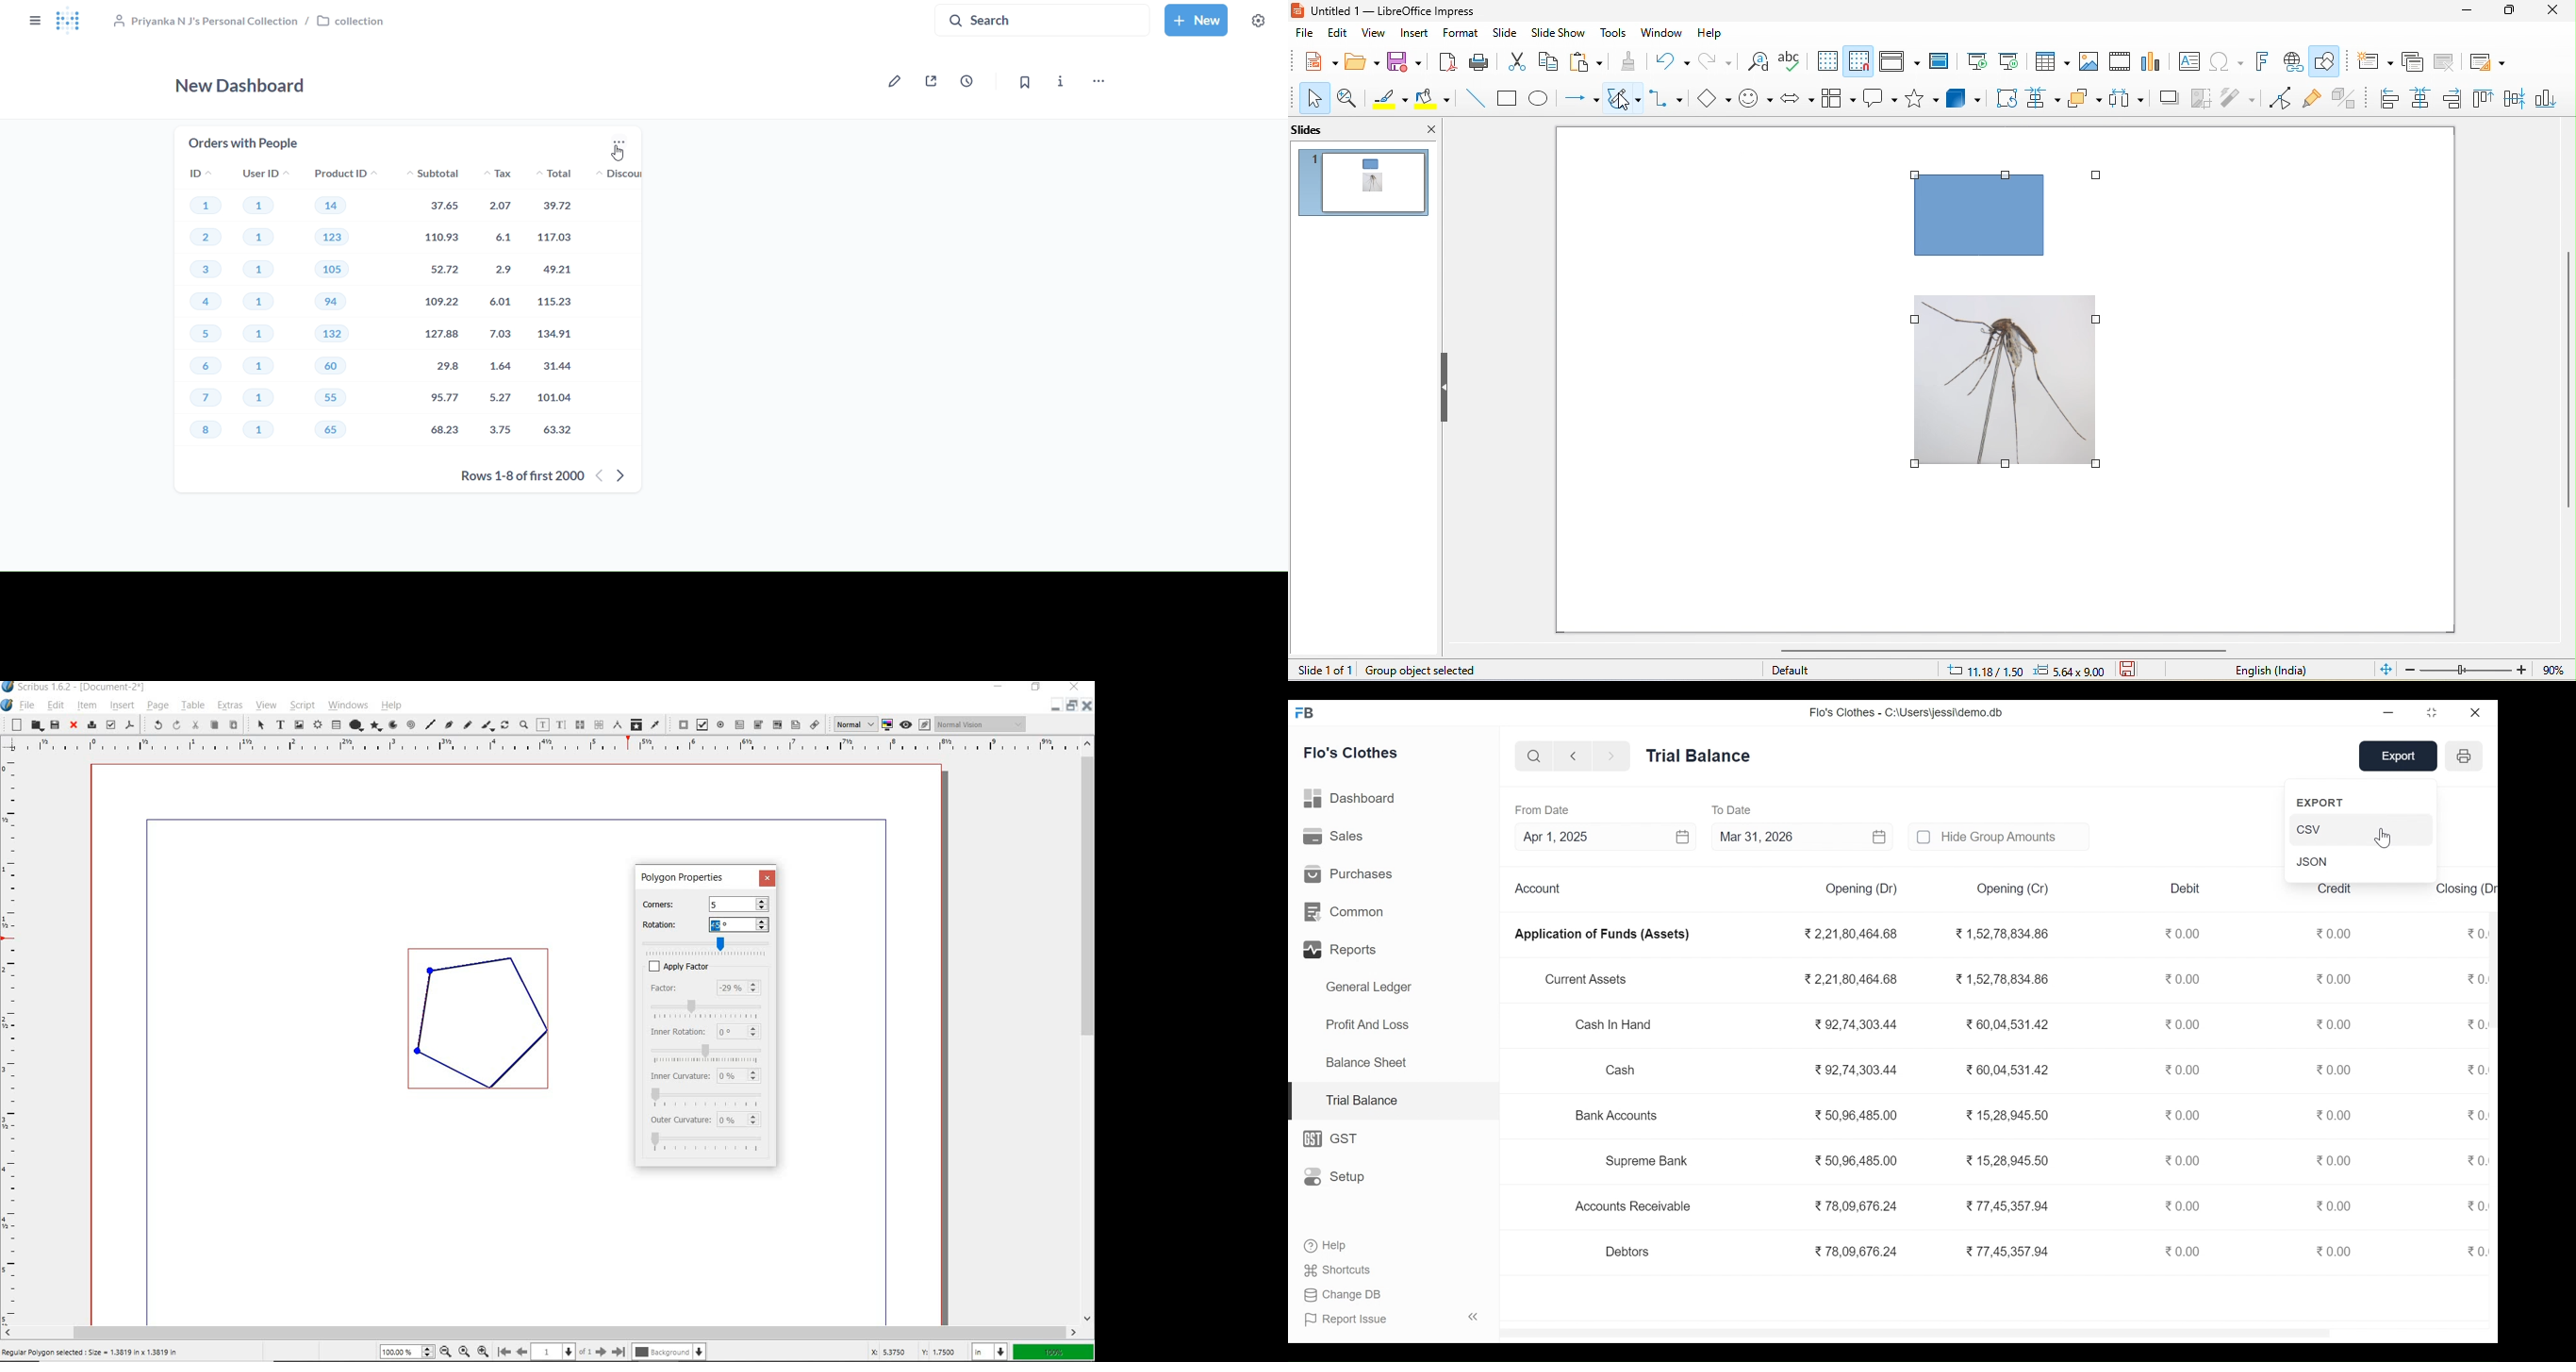 This screenshot has width=2576, height=1372. I want to click on table, so click(2053, 60).